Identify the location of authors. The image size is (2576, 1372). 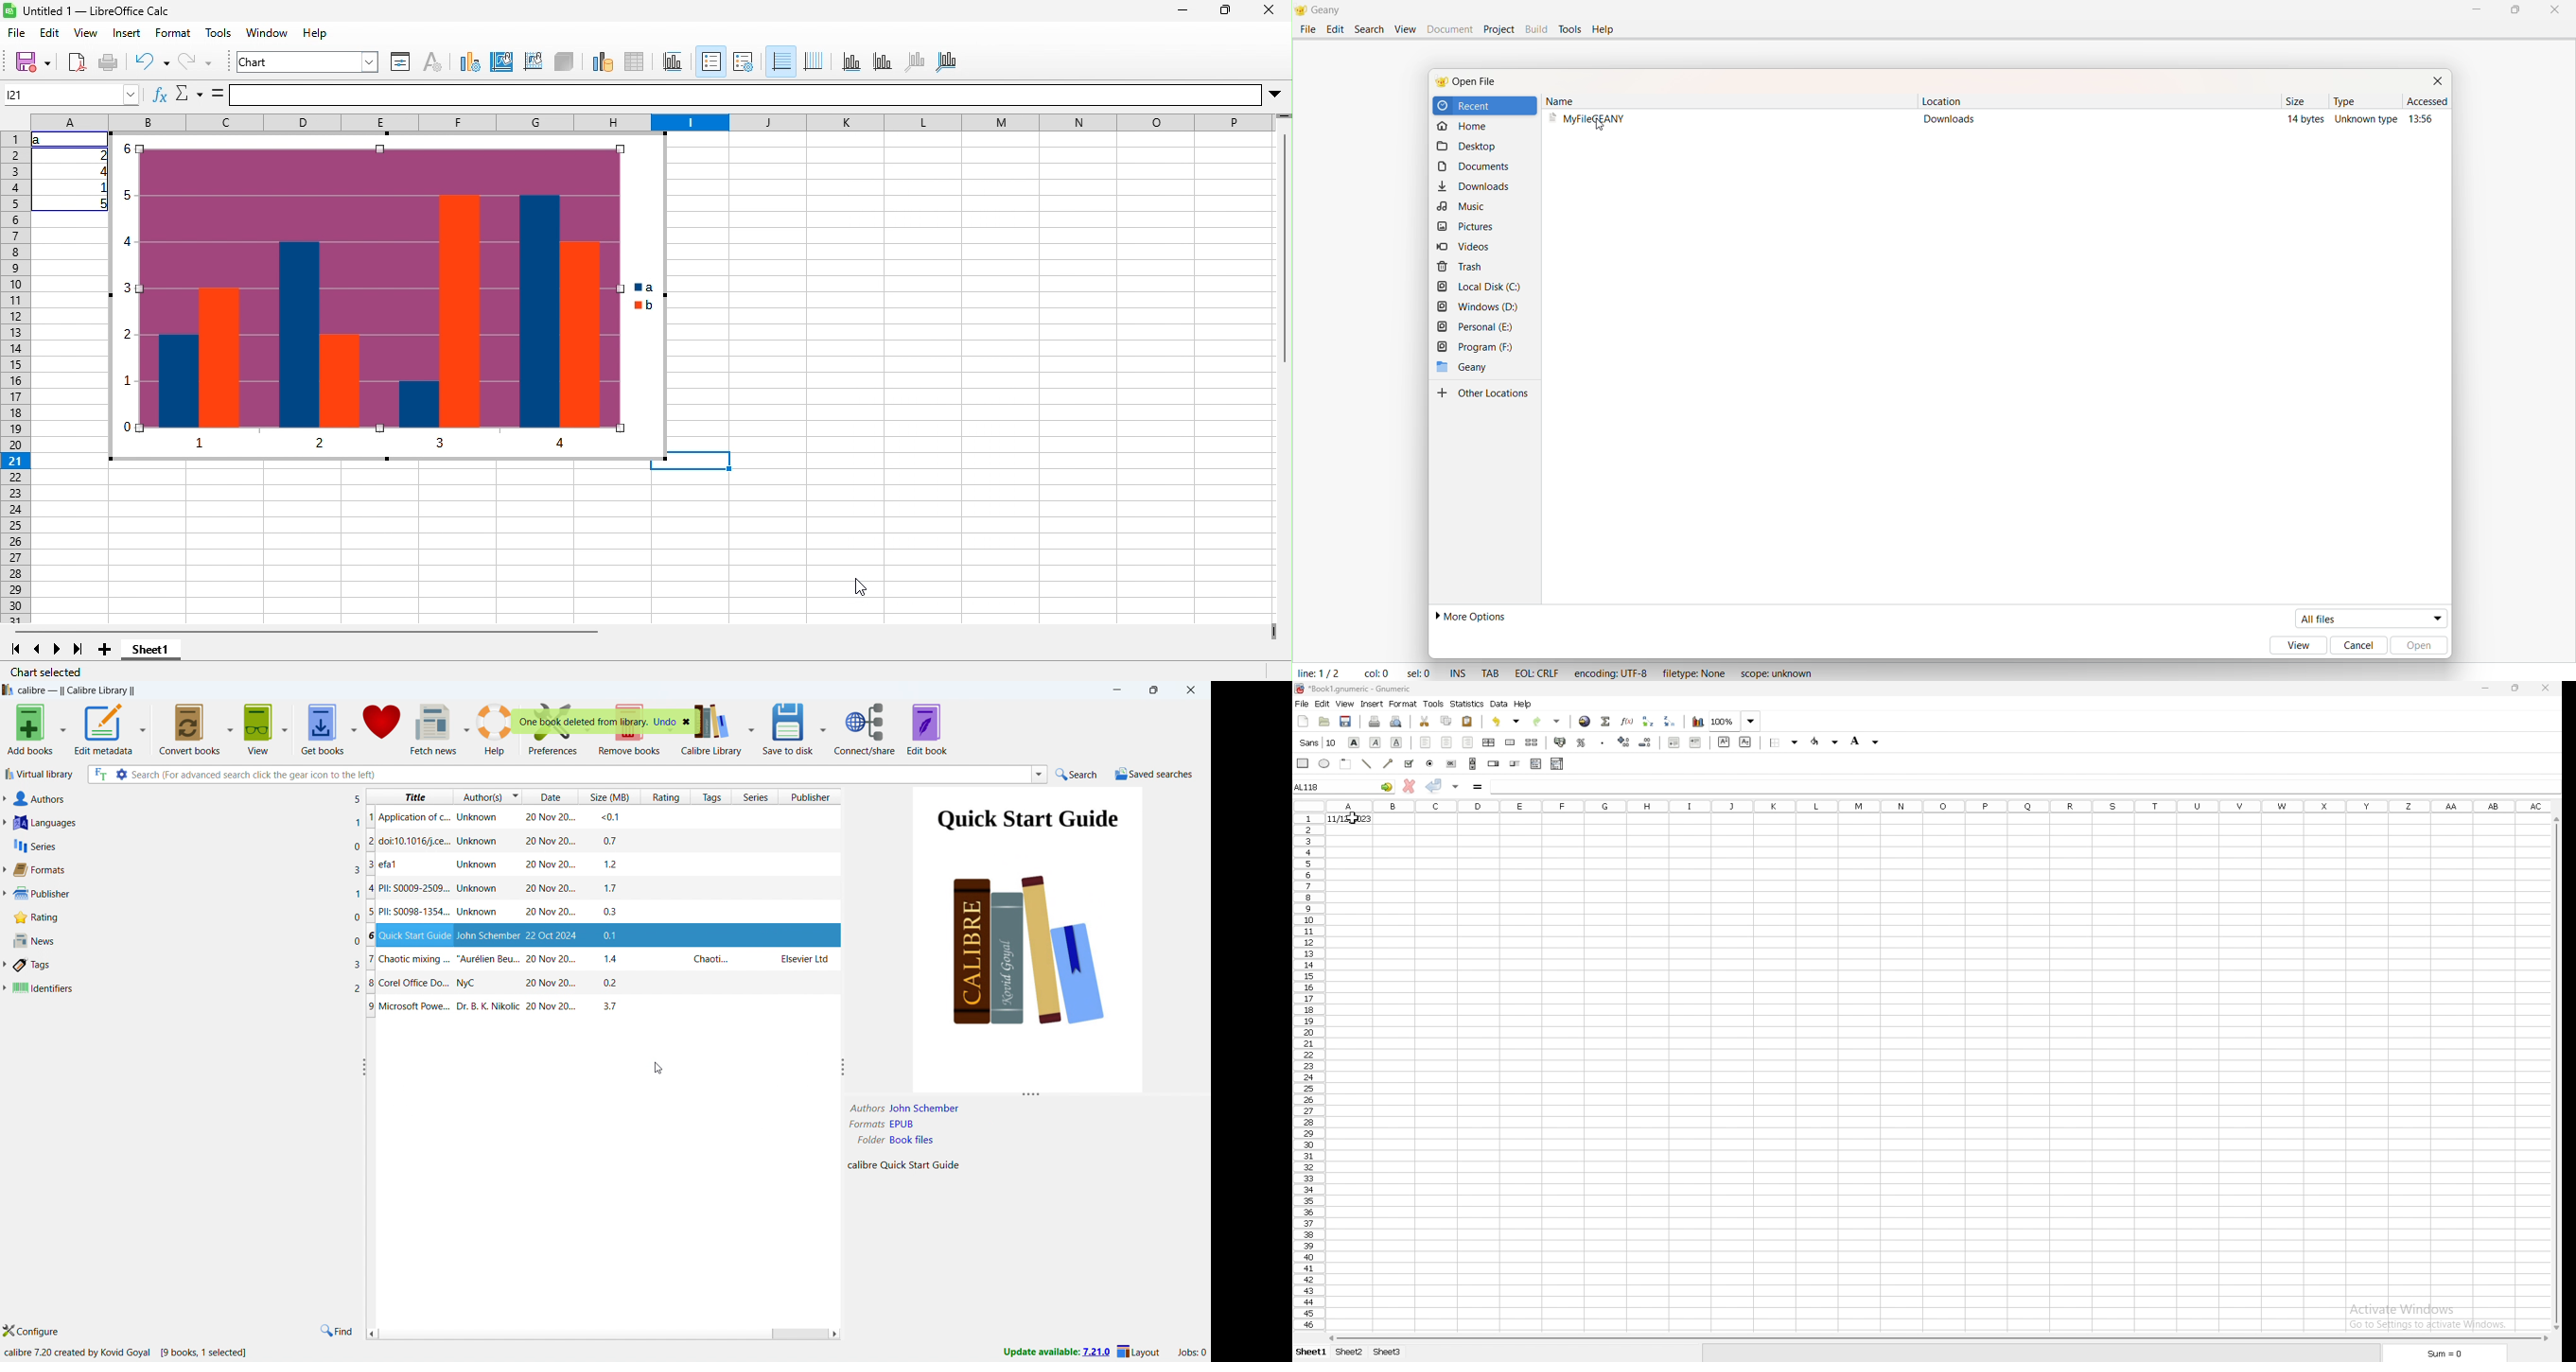
(184, 798).